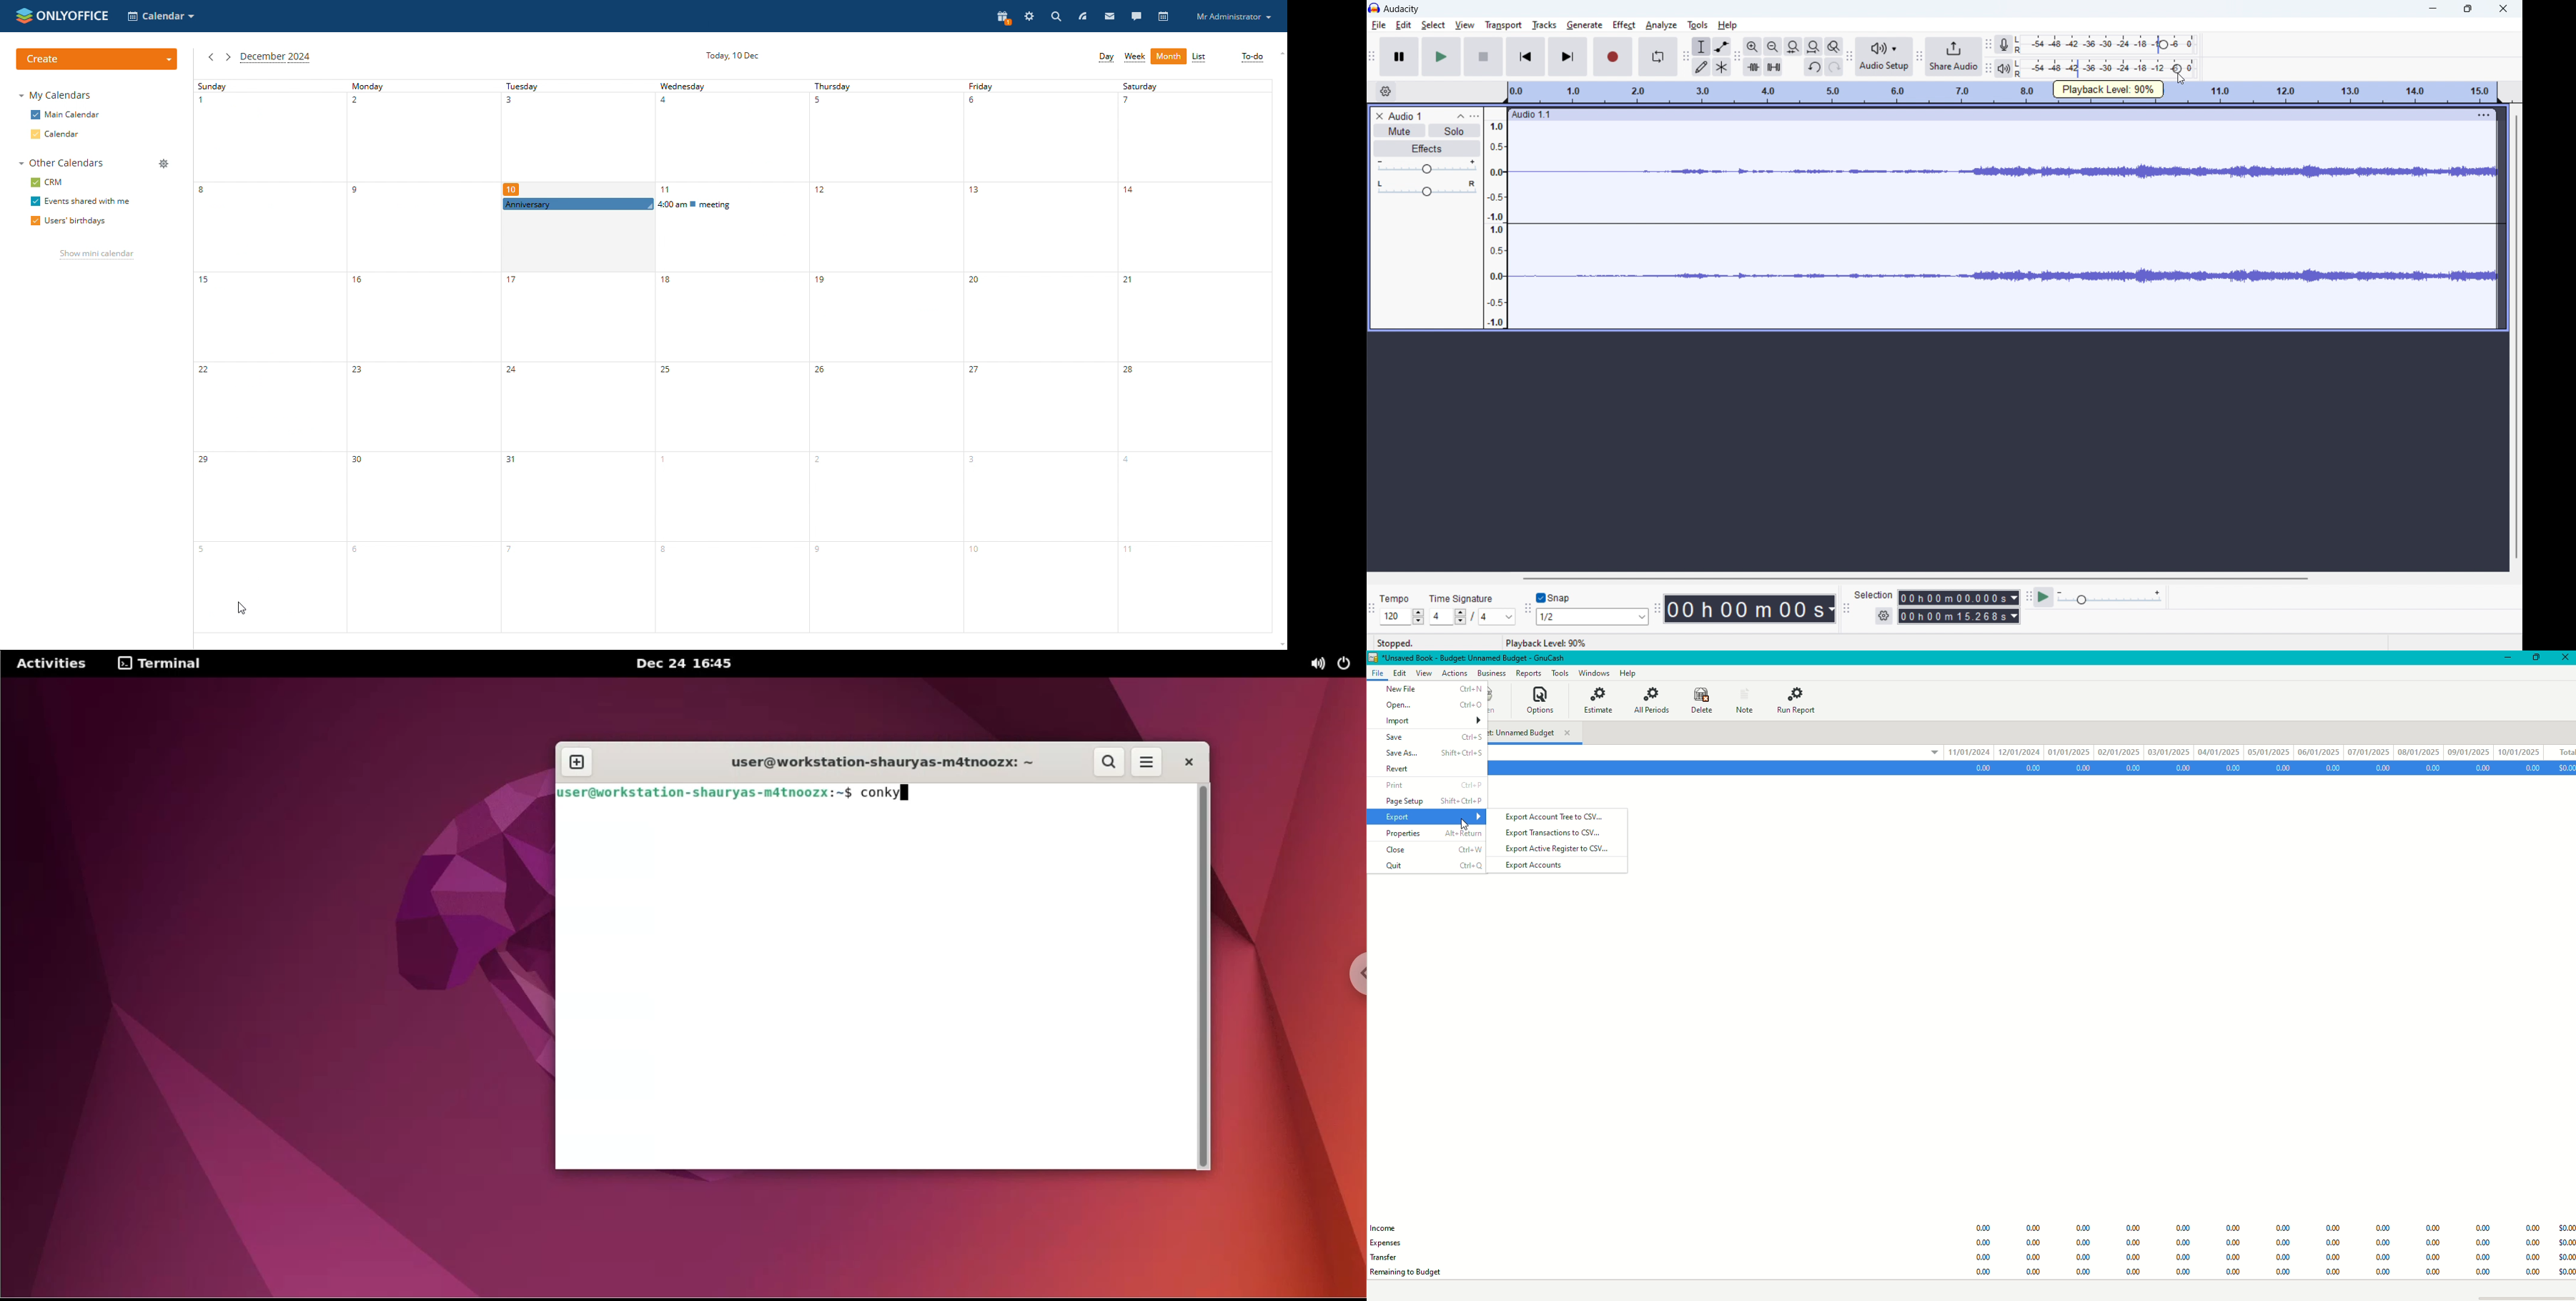 The height and width of the screenshot is (1316, 2576). I want to click on time, so click(1750, 609).